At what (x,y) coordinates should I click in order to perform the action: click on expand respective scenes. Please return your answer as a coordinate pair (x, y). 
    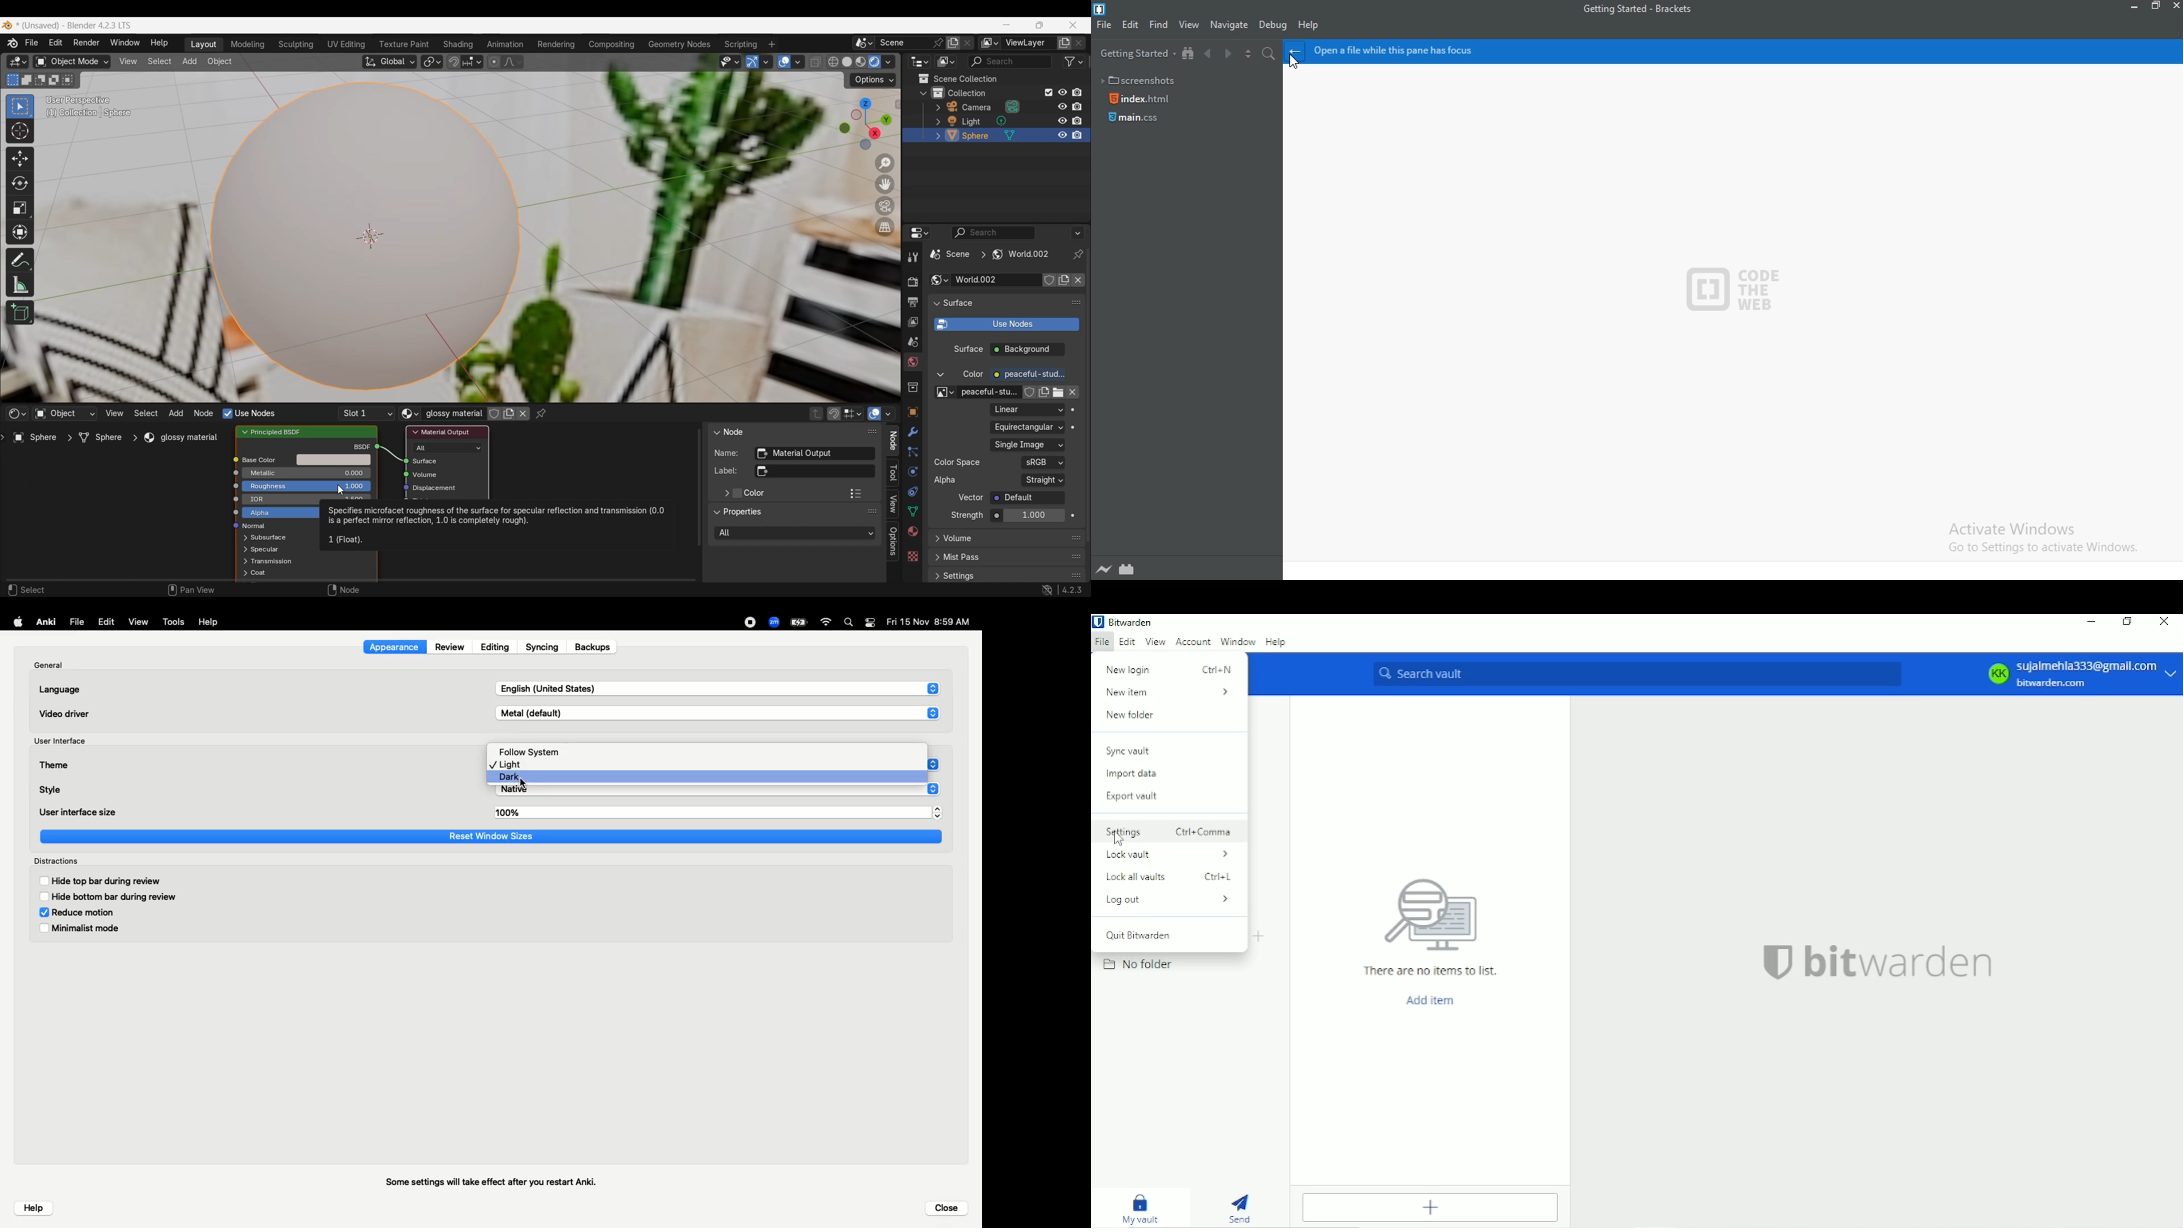
    Looking at the image, I should click on (936, 576).